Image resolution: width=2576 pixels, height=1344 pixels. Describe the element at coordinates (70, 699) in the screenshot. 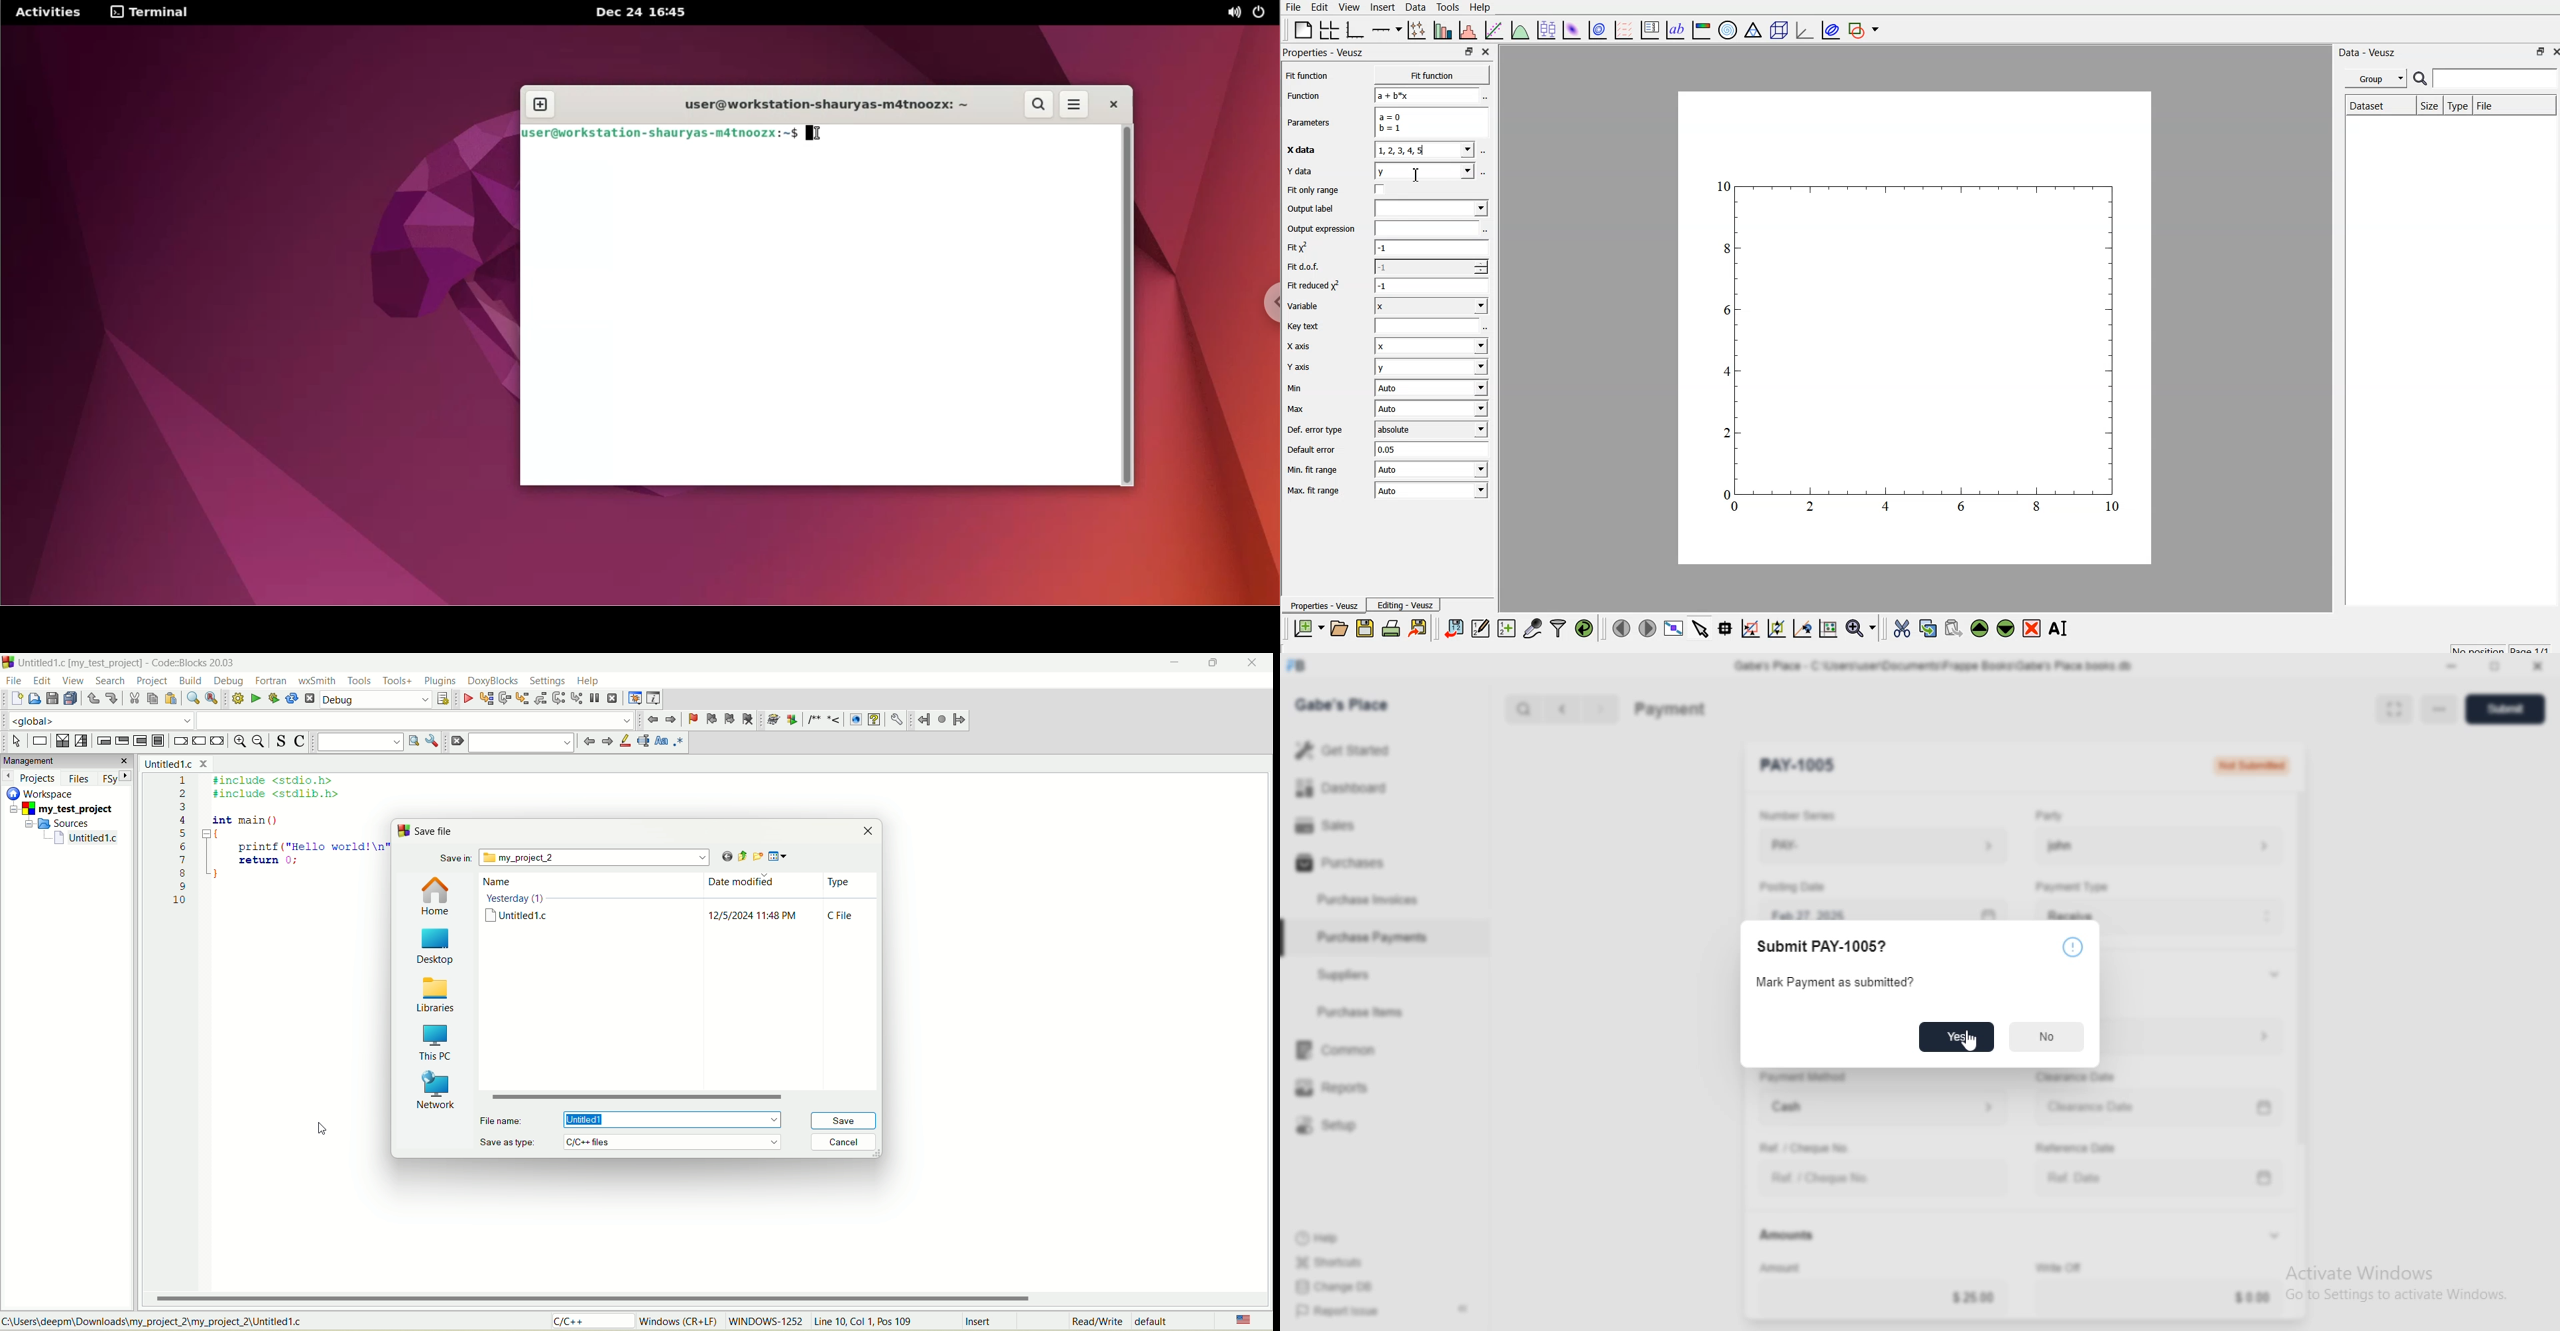

I see `save everything` at that location.